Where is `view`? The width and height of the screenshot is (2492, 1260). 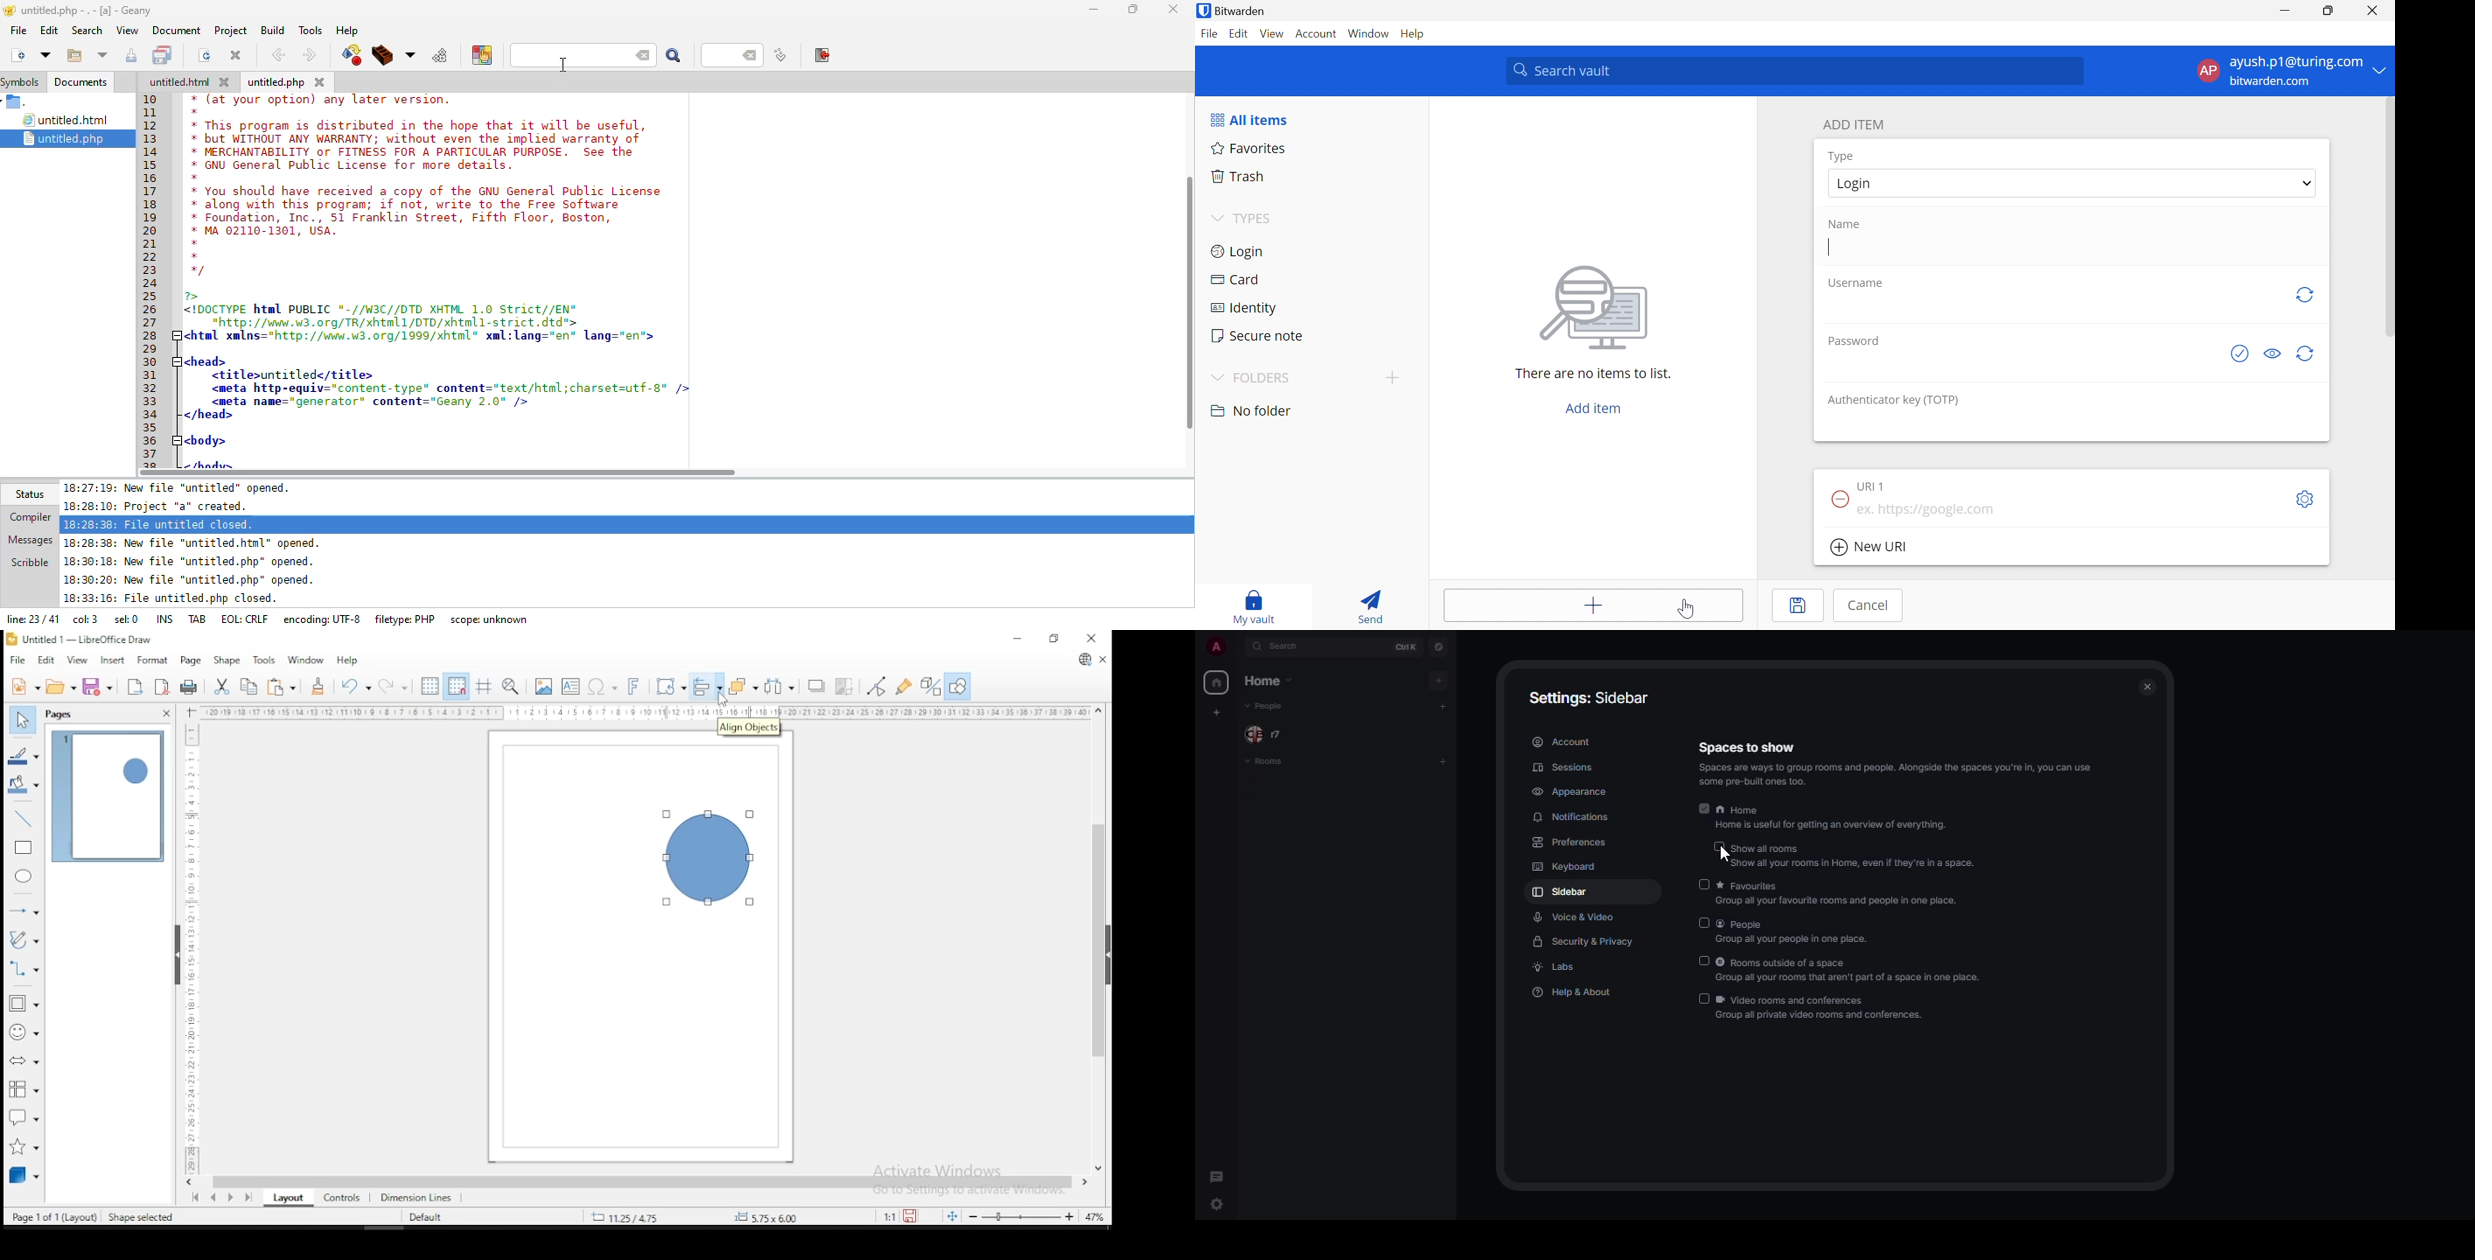
view is located at coordinates (77, 661).